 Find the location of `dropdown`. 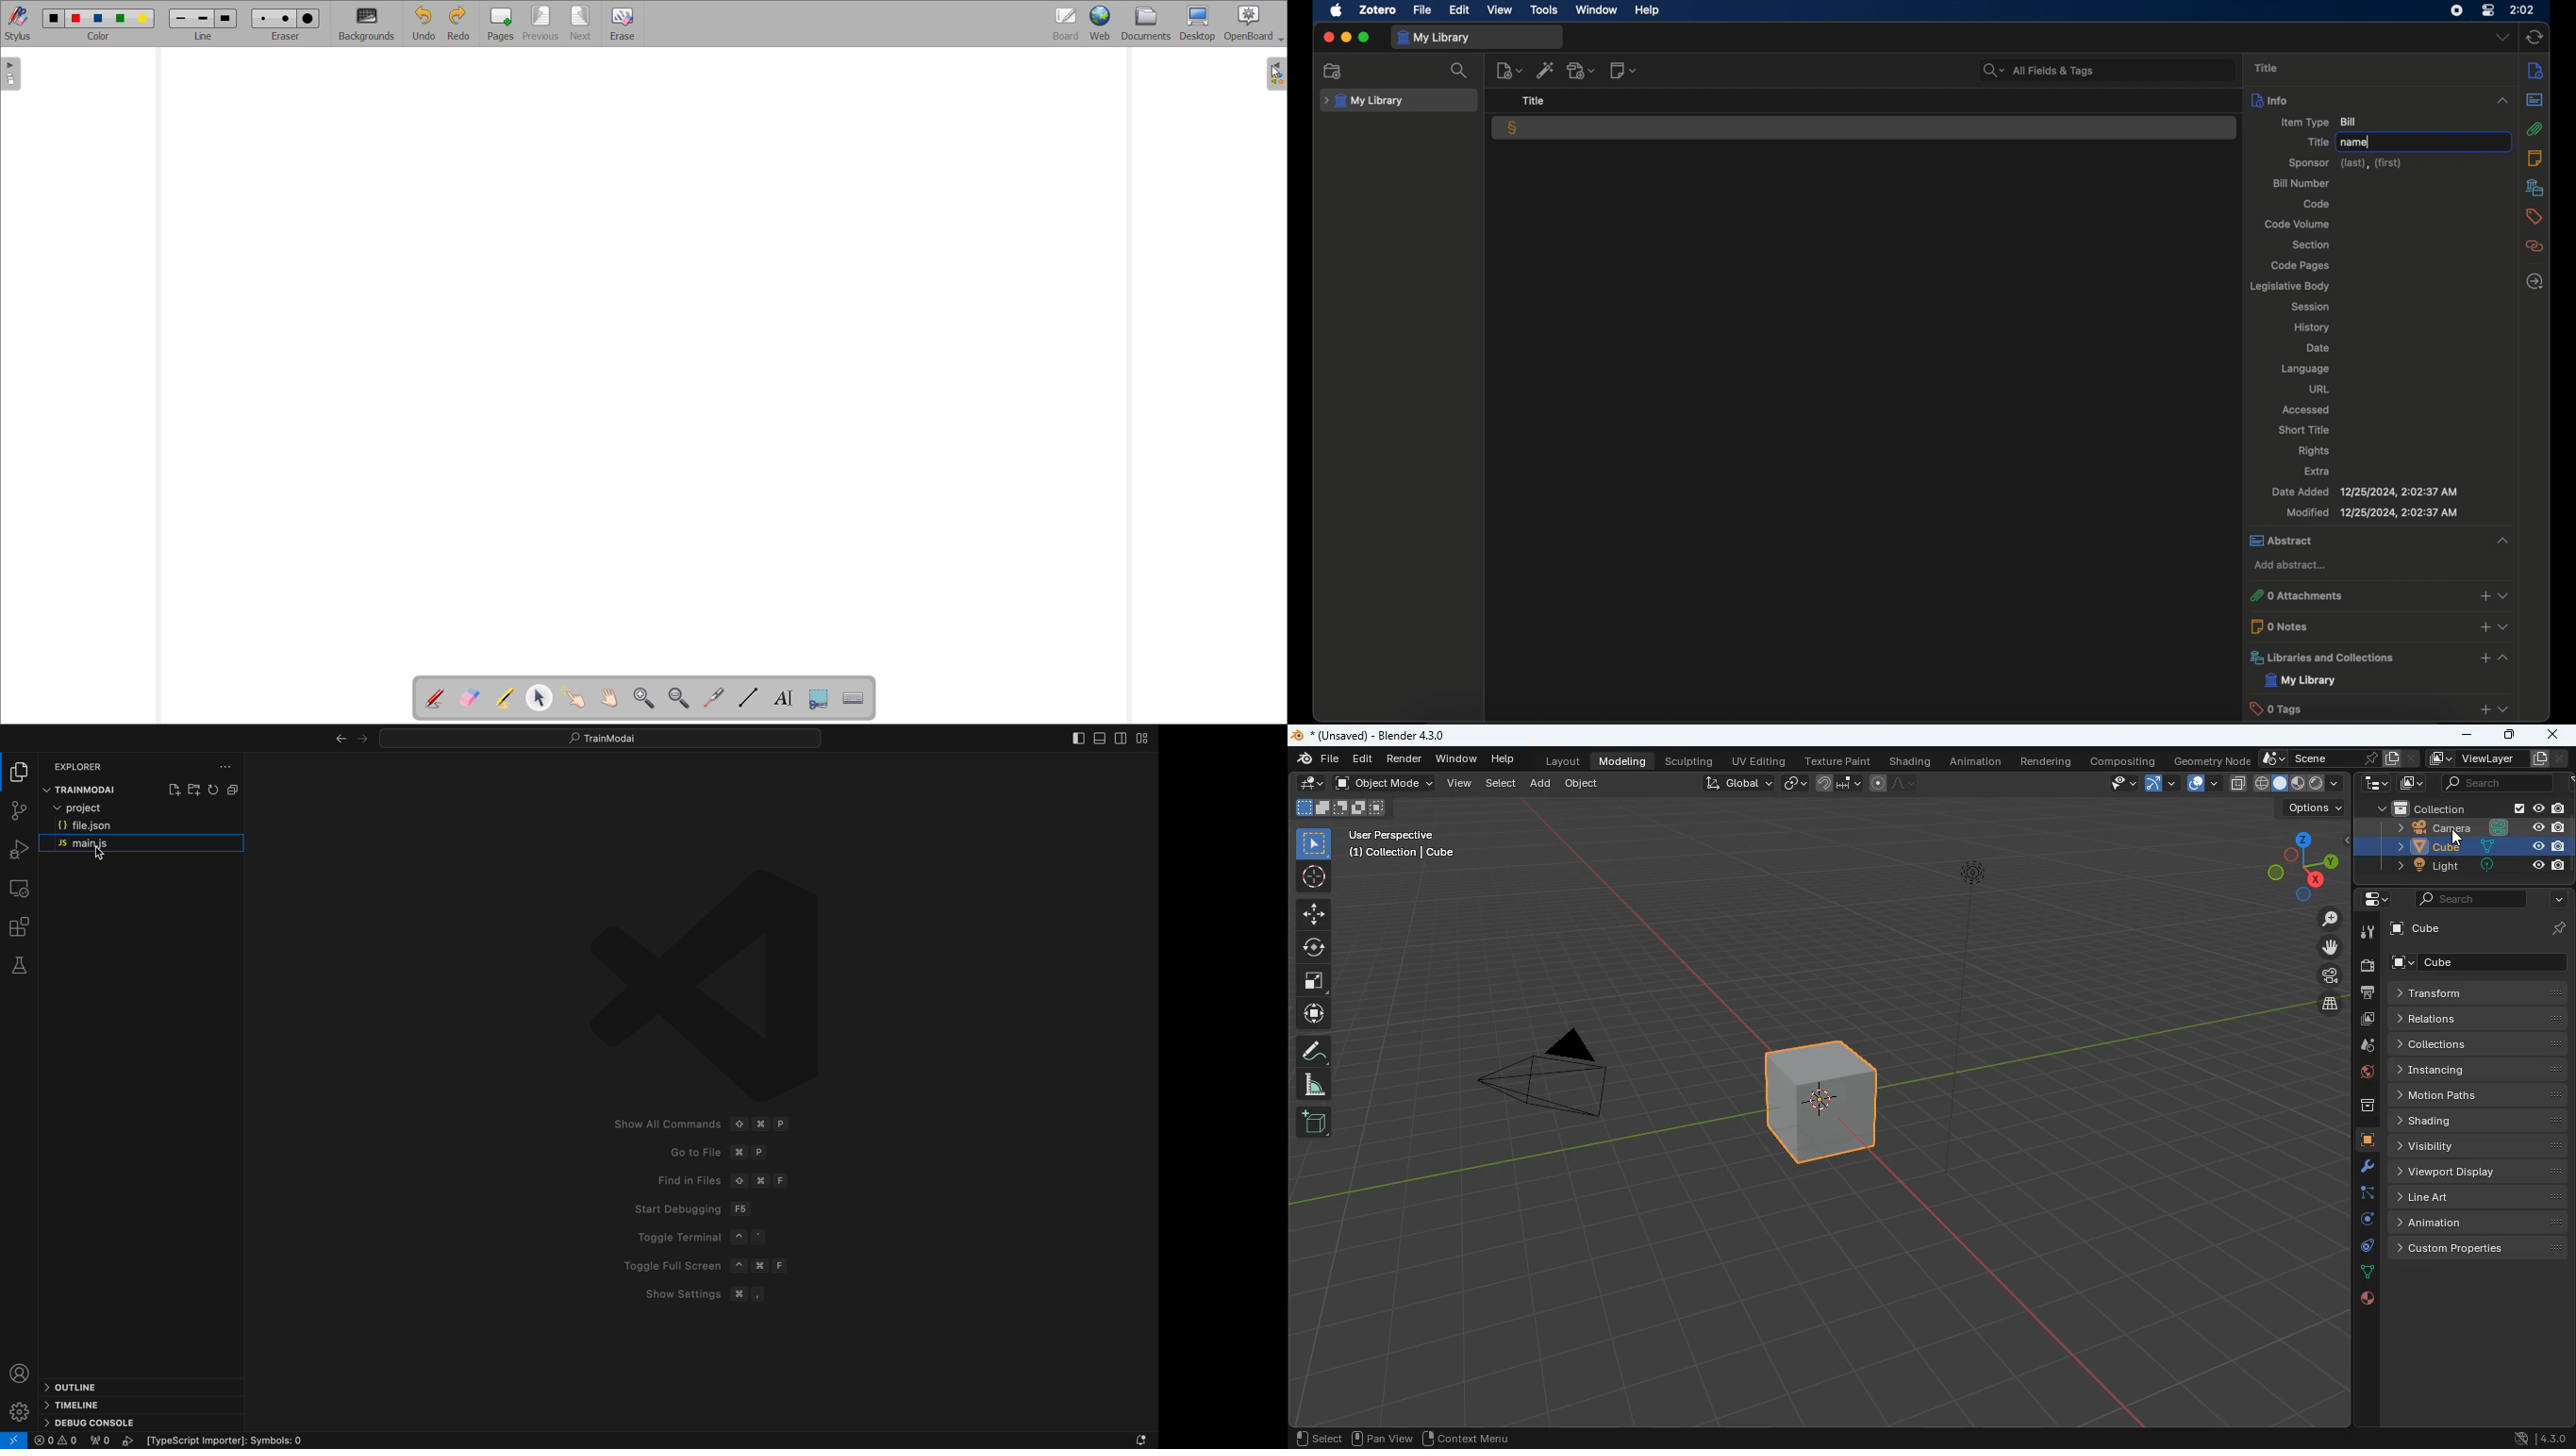

dropdown is located at coordinates (2502, 38).